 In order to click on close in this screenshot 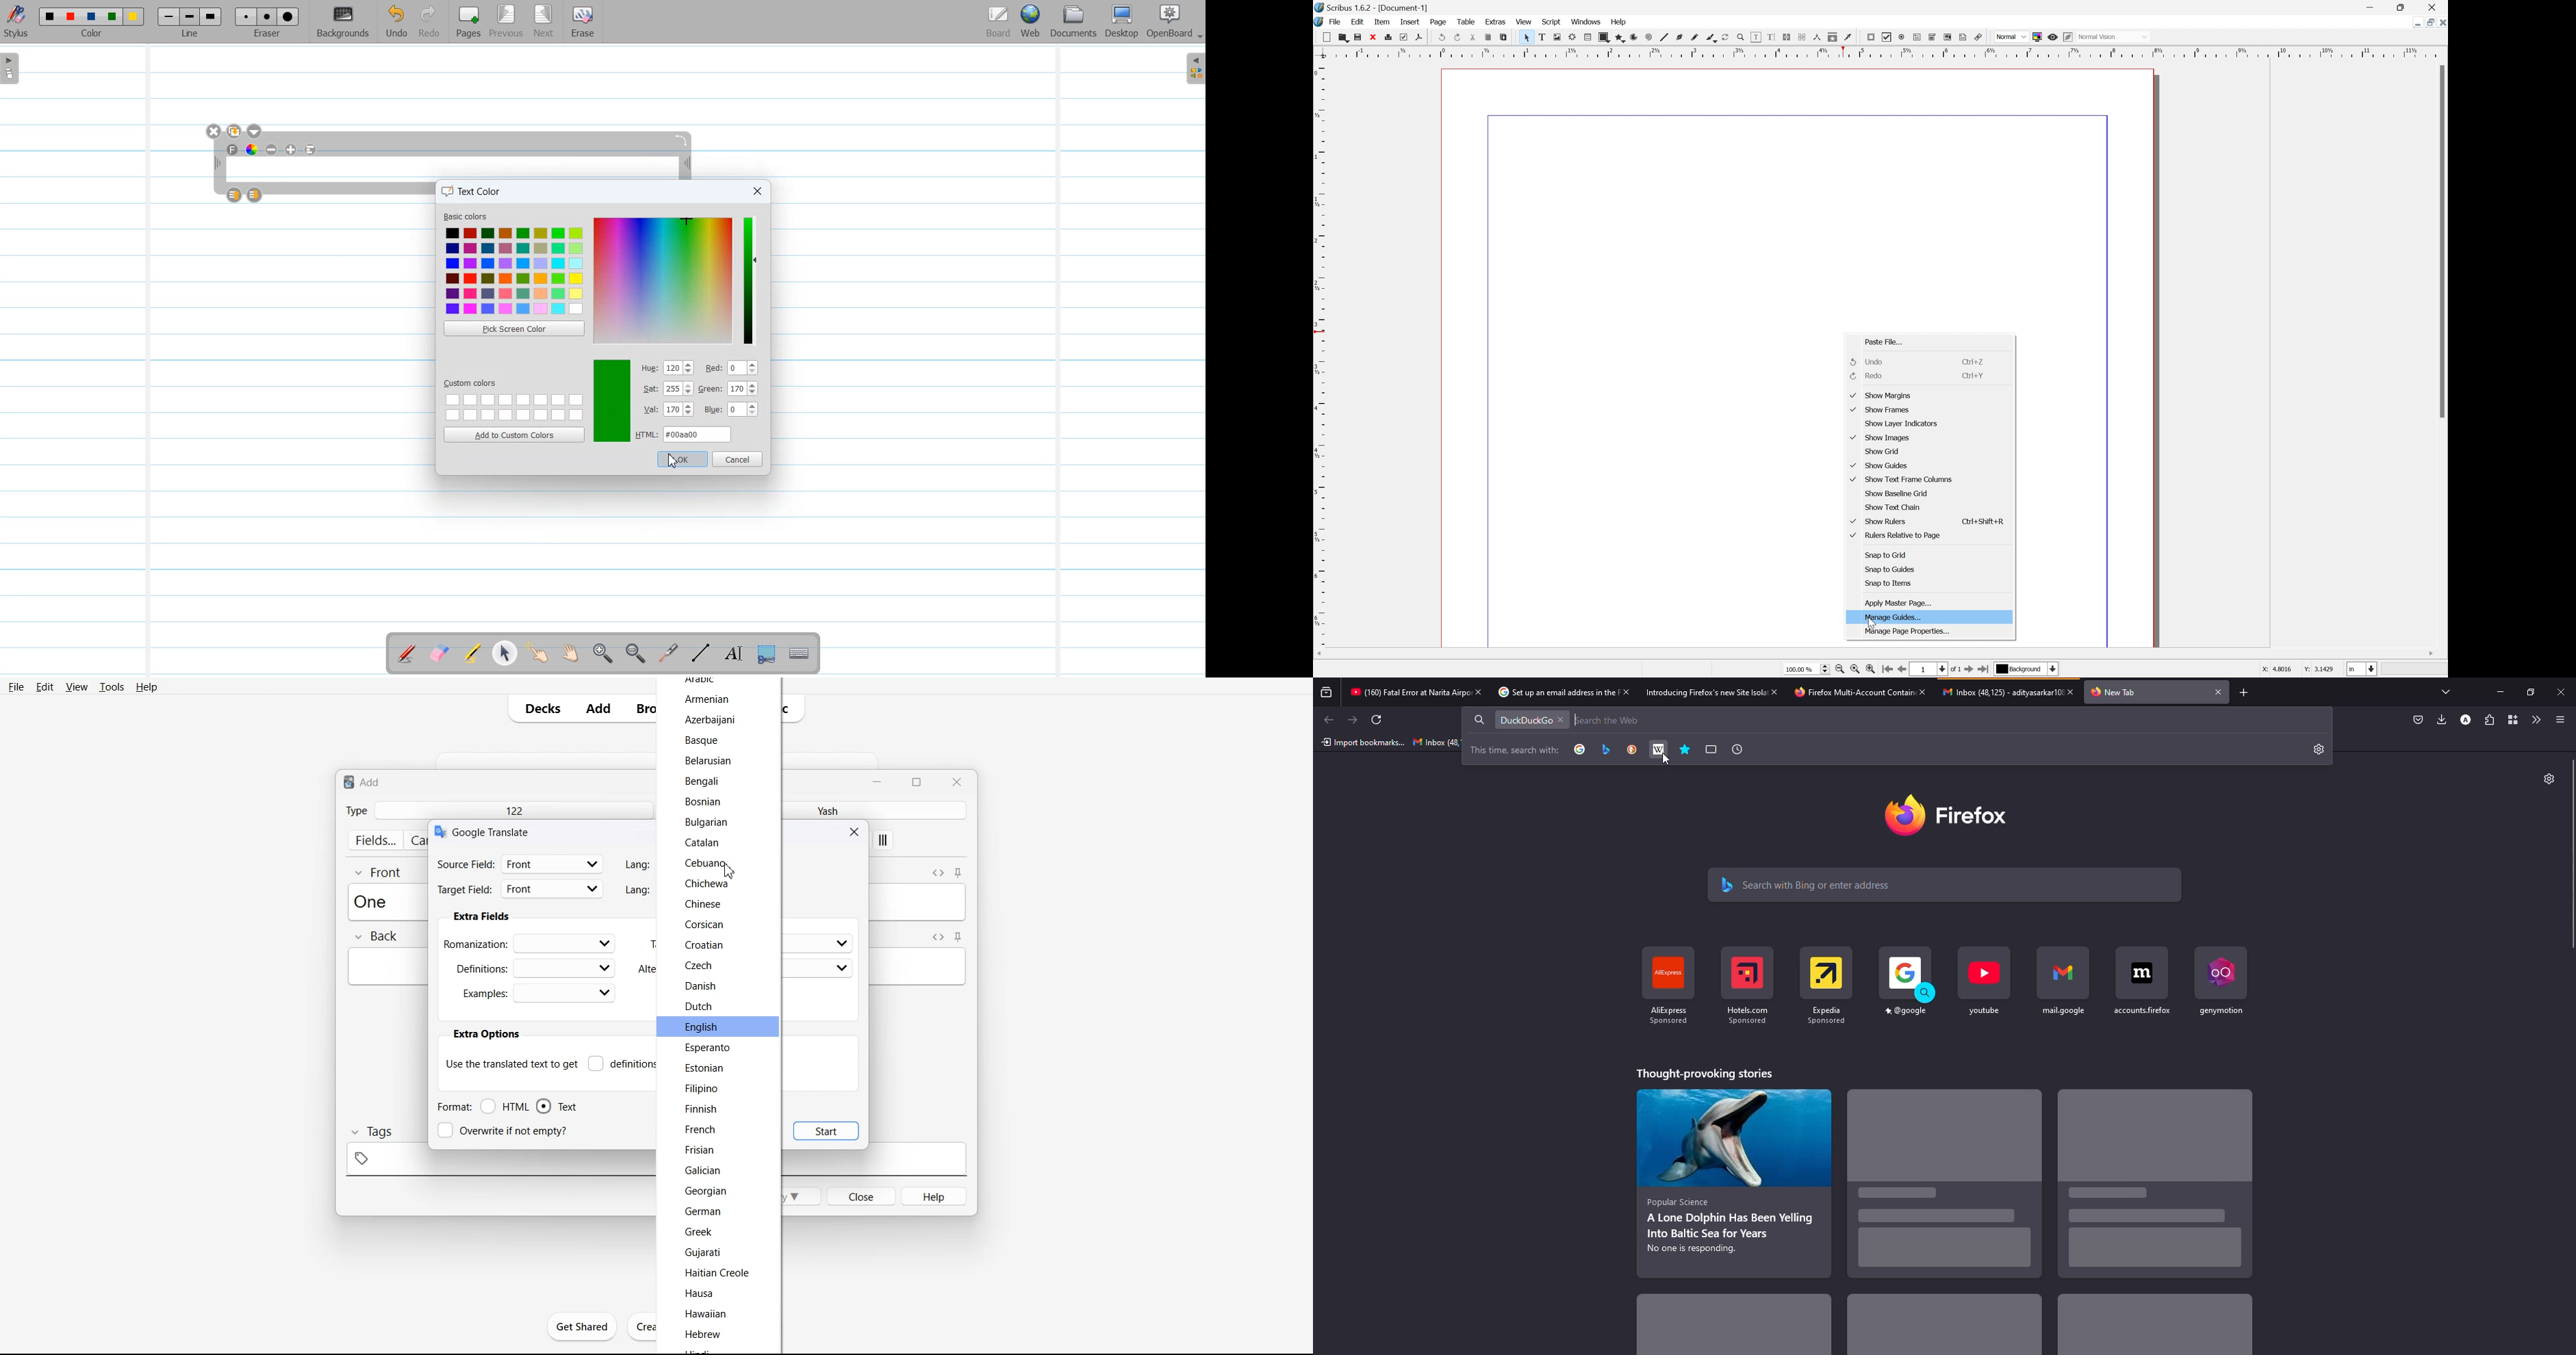, I will do `click(2071, 691)`.